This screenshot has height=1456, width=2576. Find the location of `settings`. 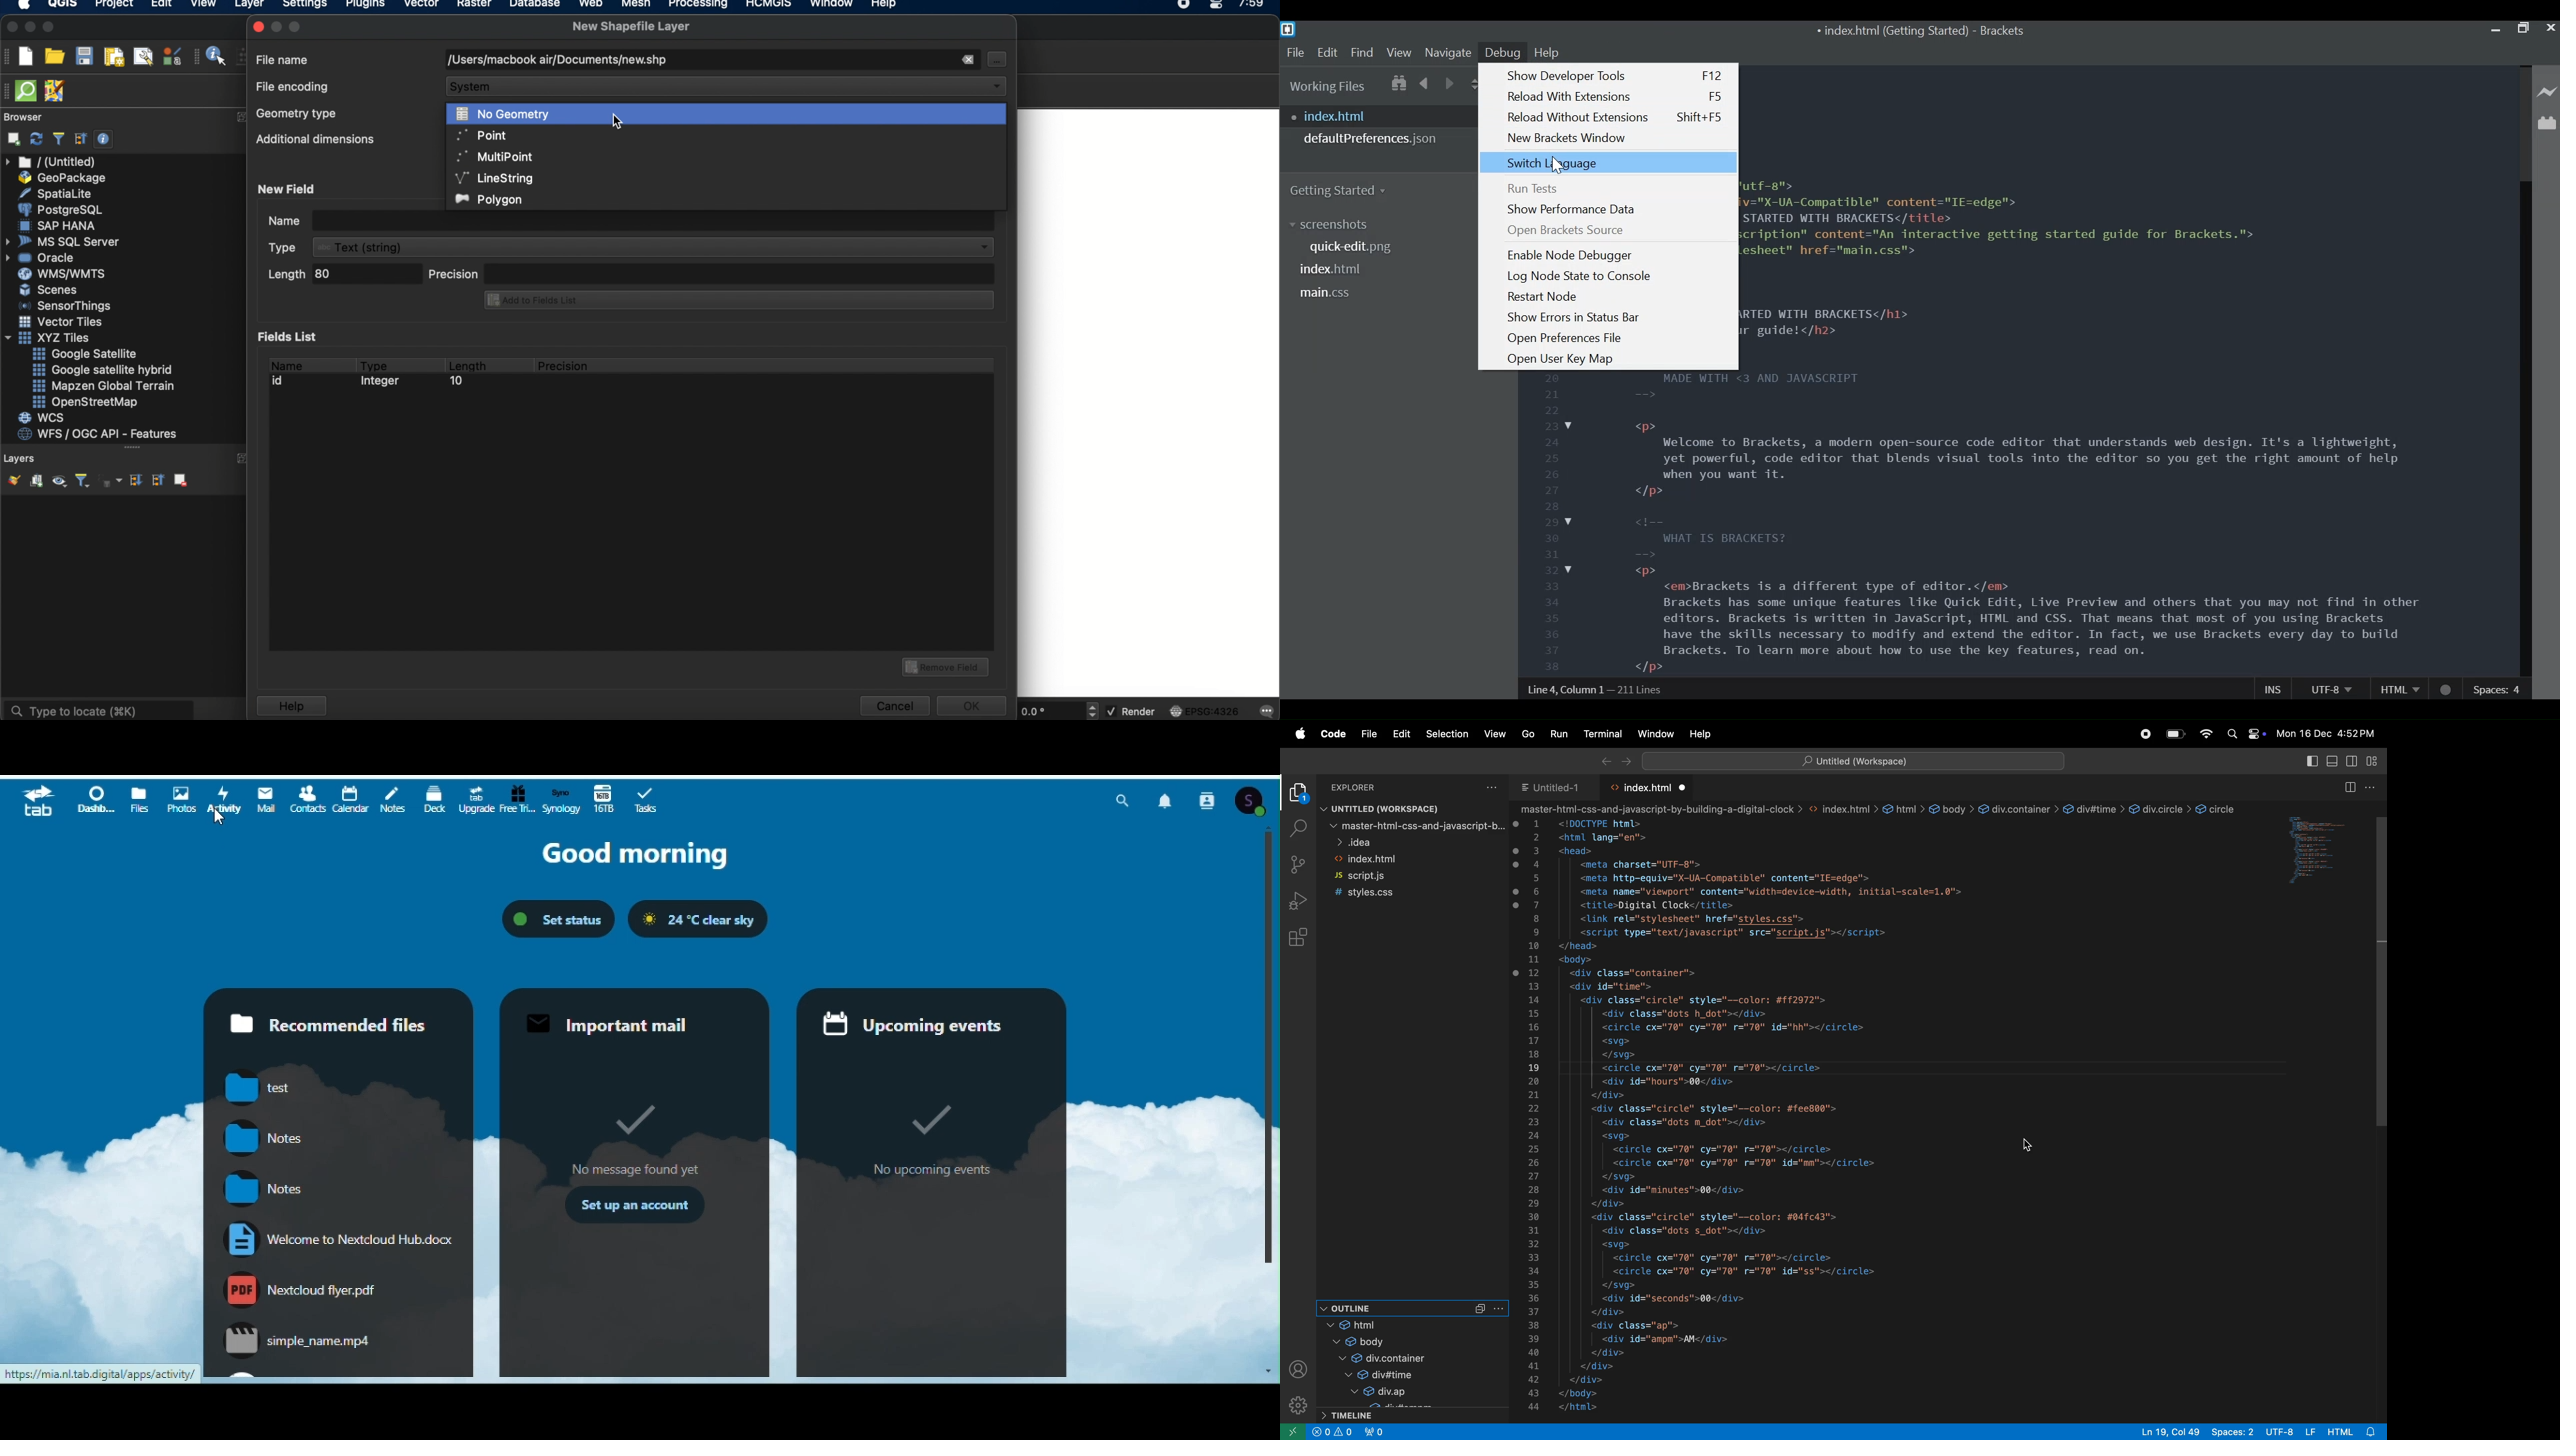

settings is located at coordinates (304, 6).